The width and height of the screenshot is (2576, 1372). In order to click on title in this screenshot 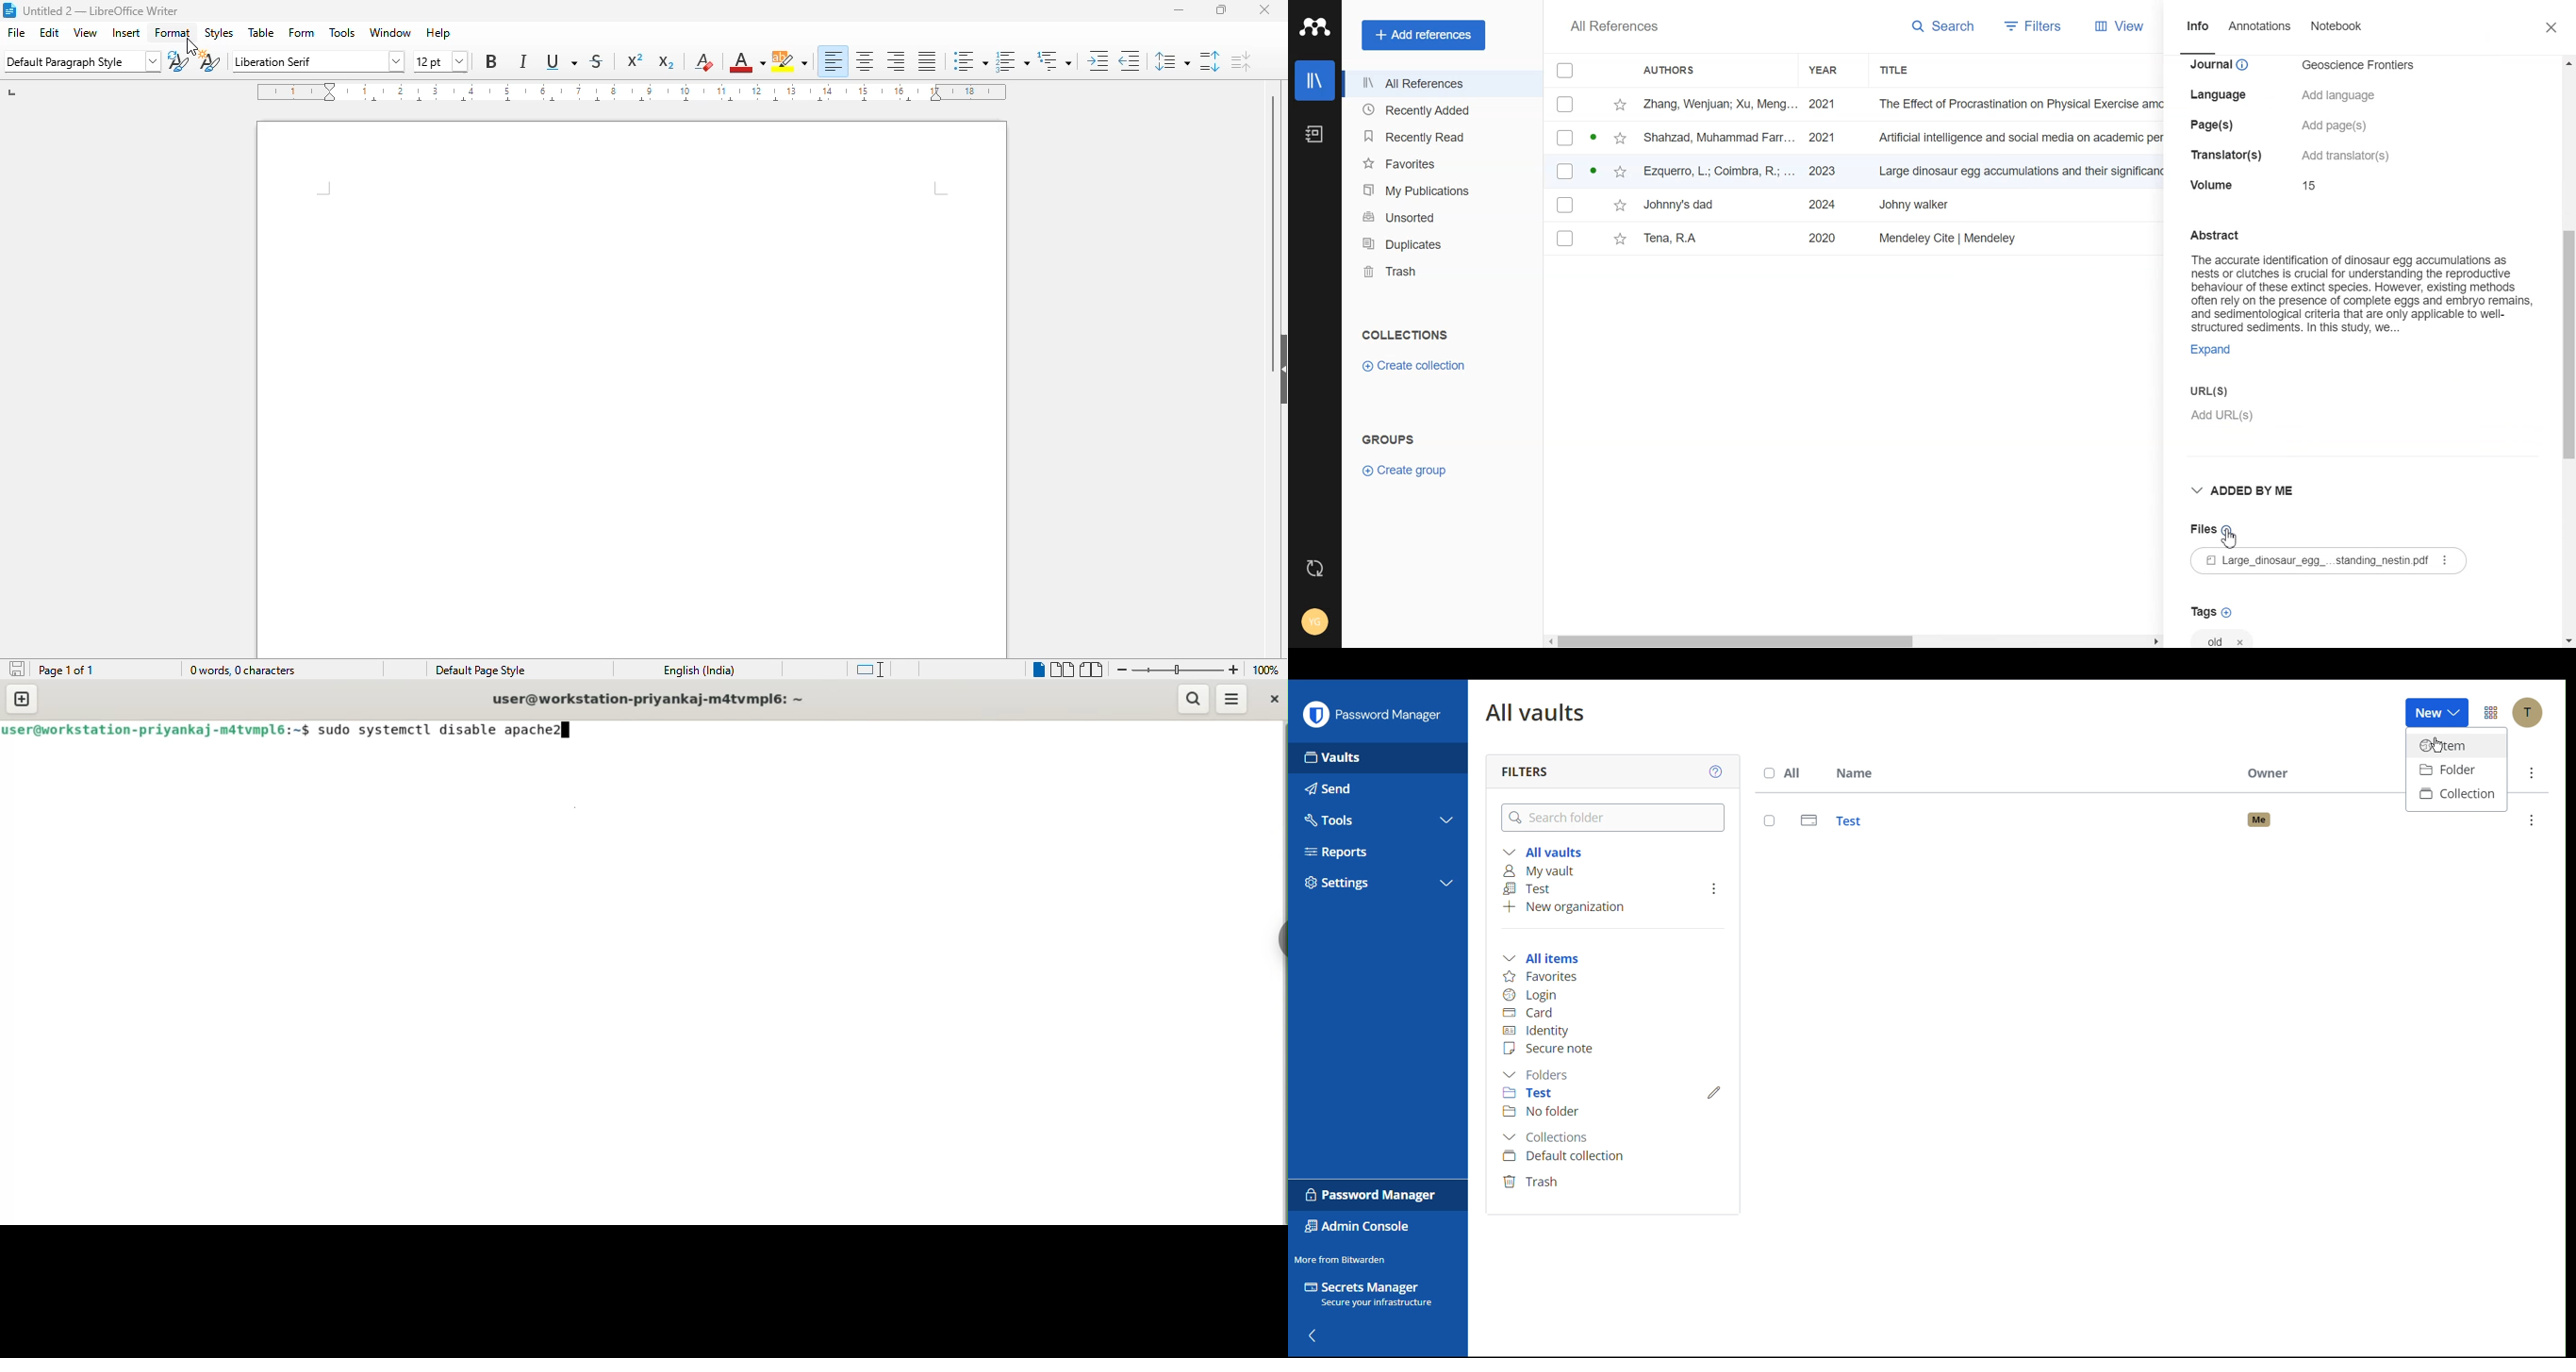, I will do `click(102, 10)`.